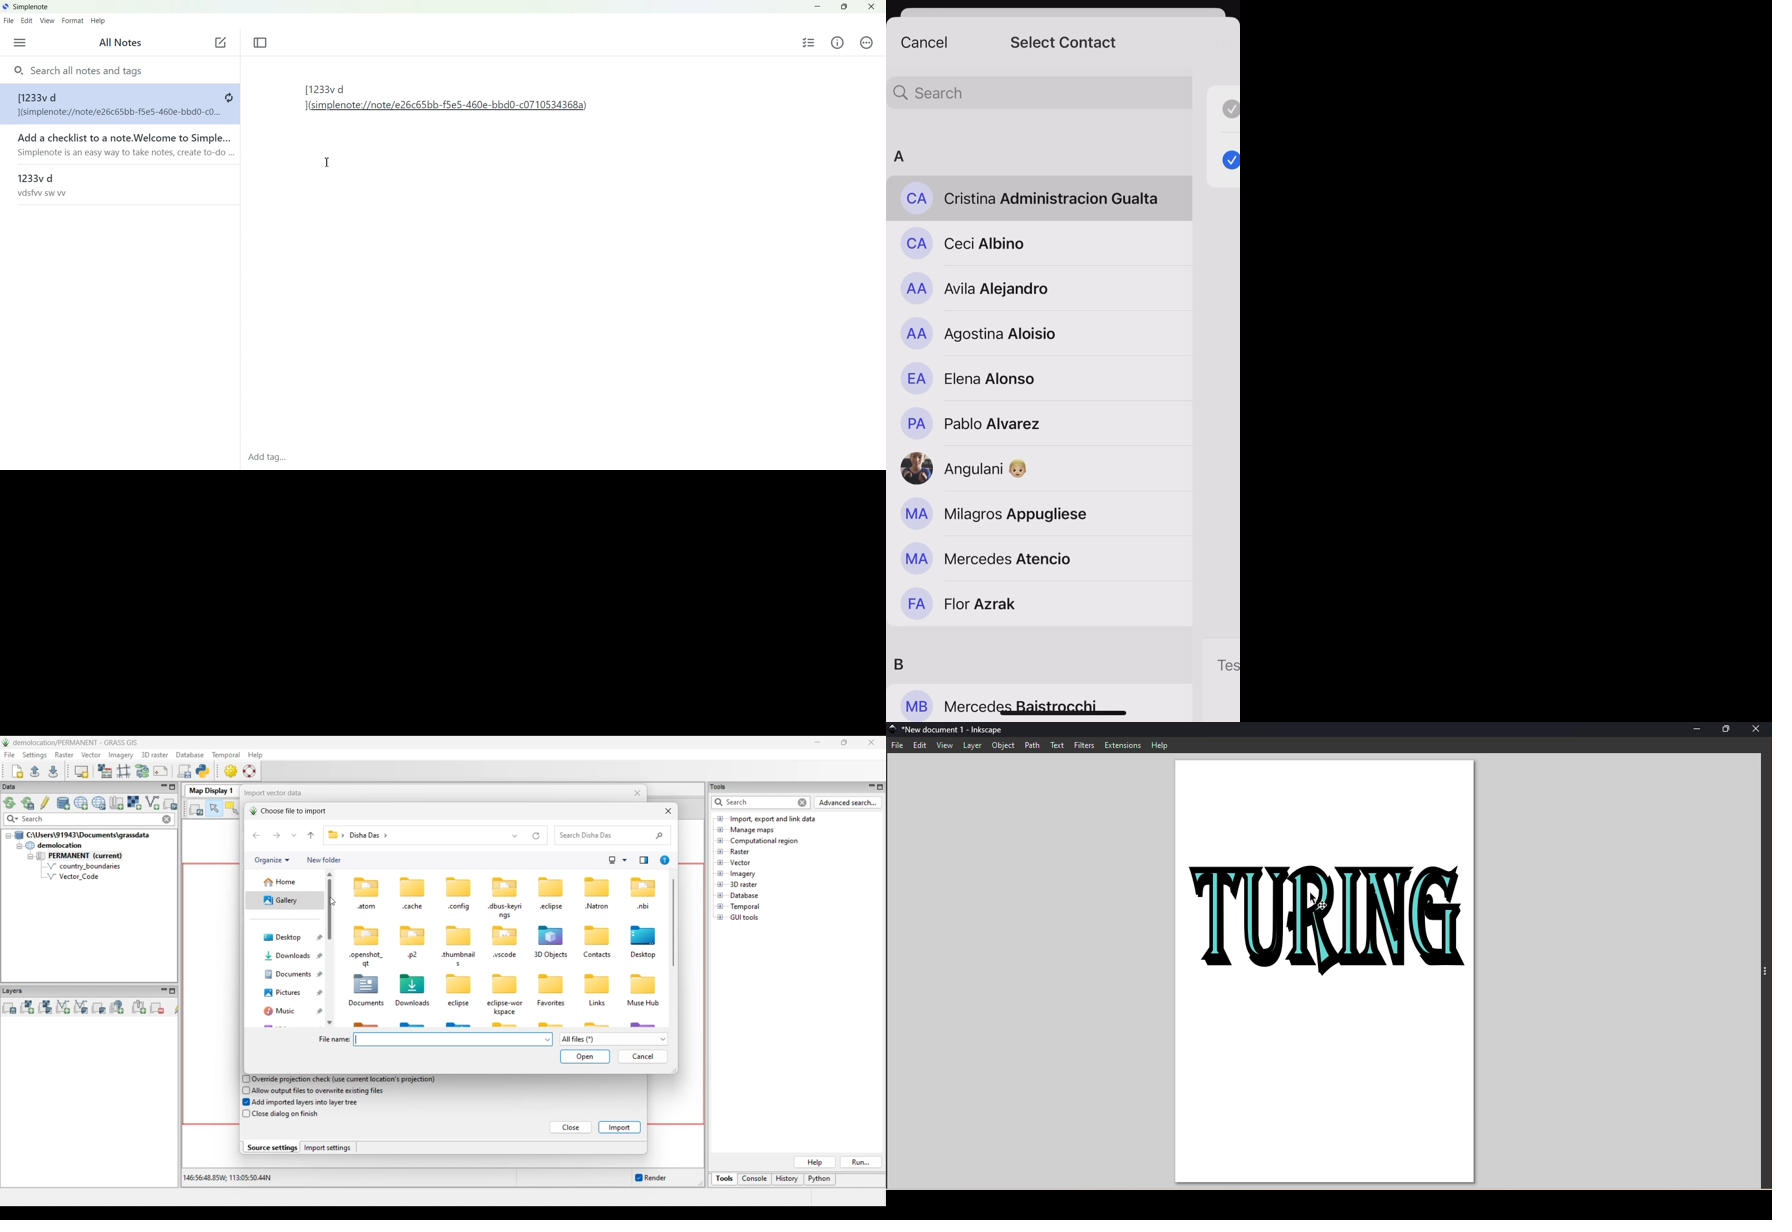 Image resolution: width=1792 pixels, height=1232 pixels. I want to click on Avila Alejandro, so click(978, 290).